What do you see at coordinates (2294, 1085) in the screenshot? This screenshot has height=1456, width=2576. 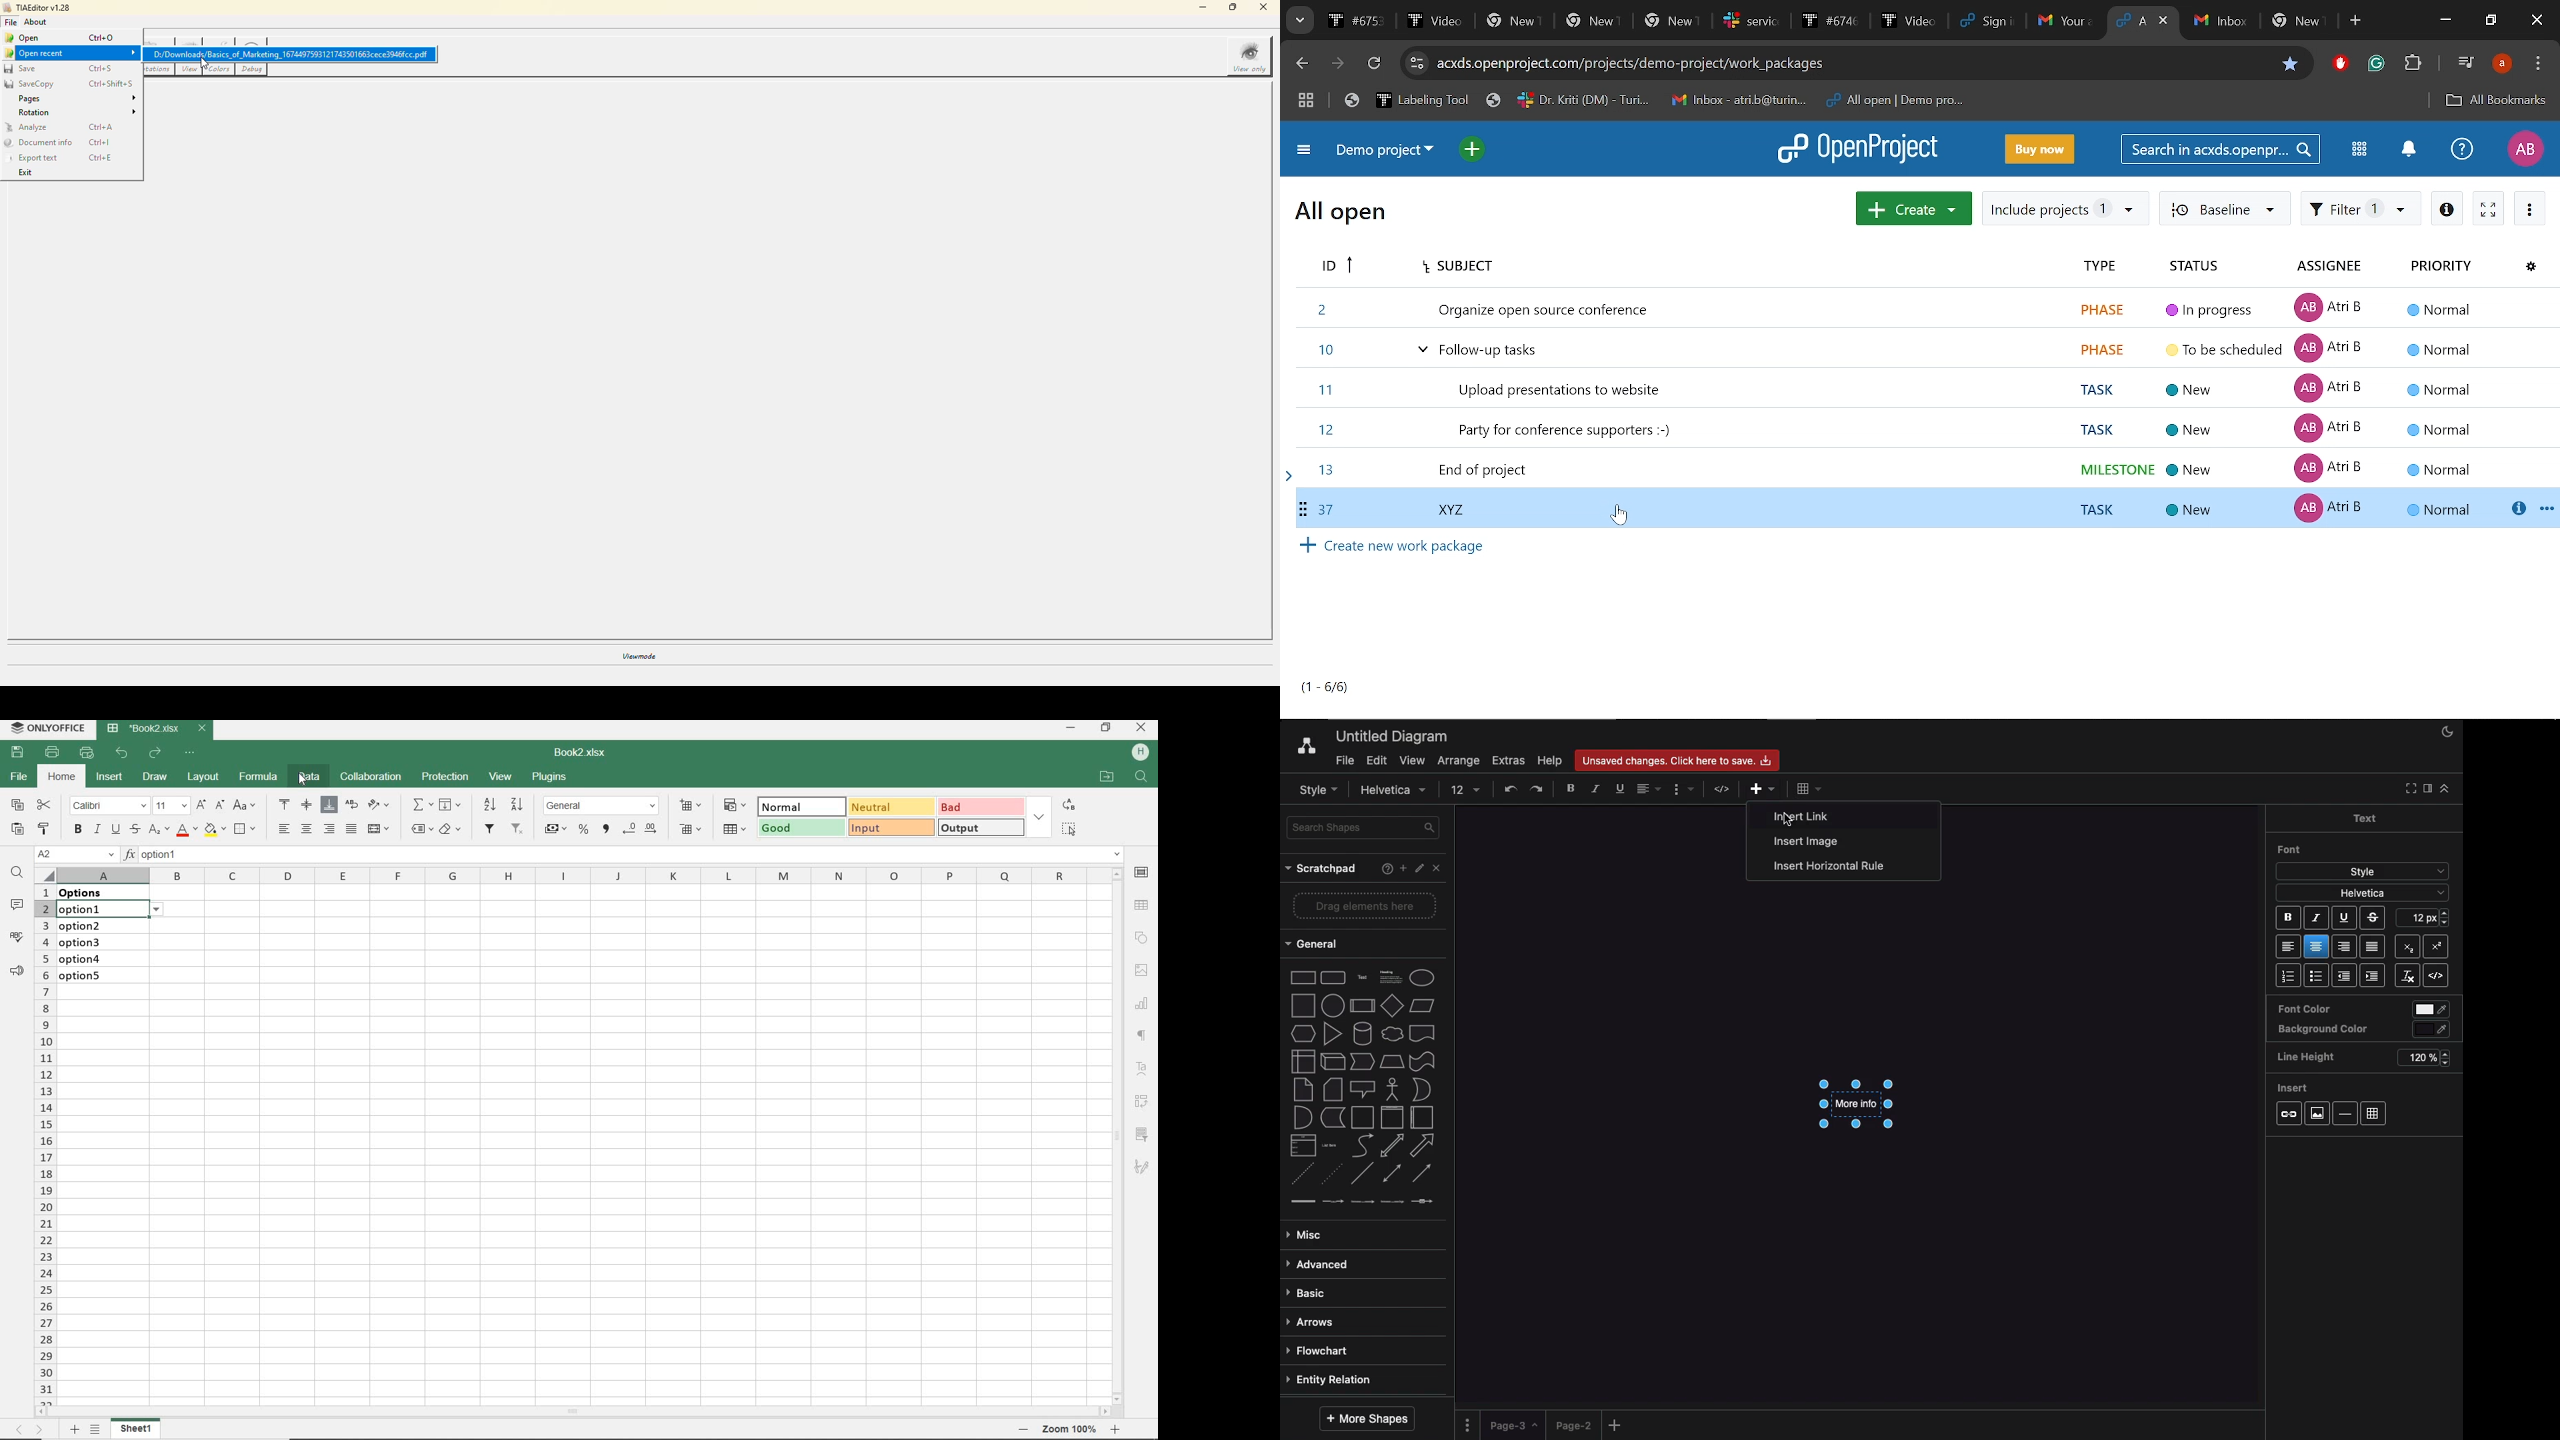 I see `Insert` at bounding box center [2294, 1085].